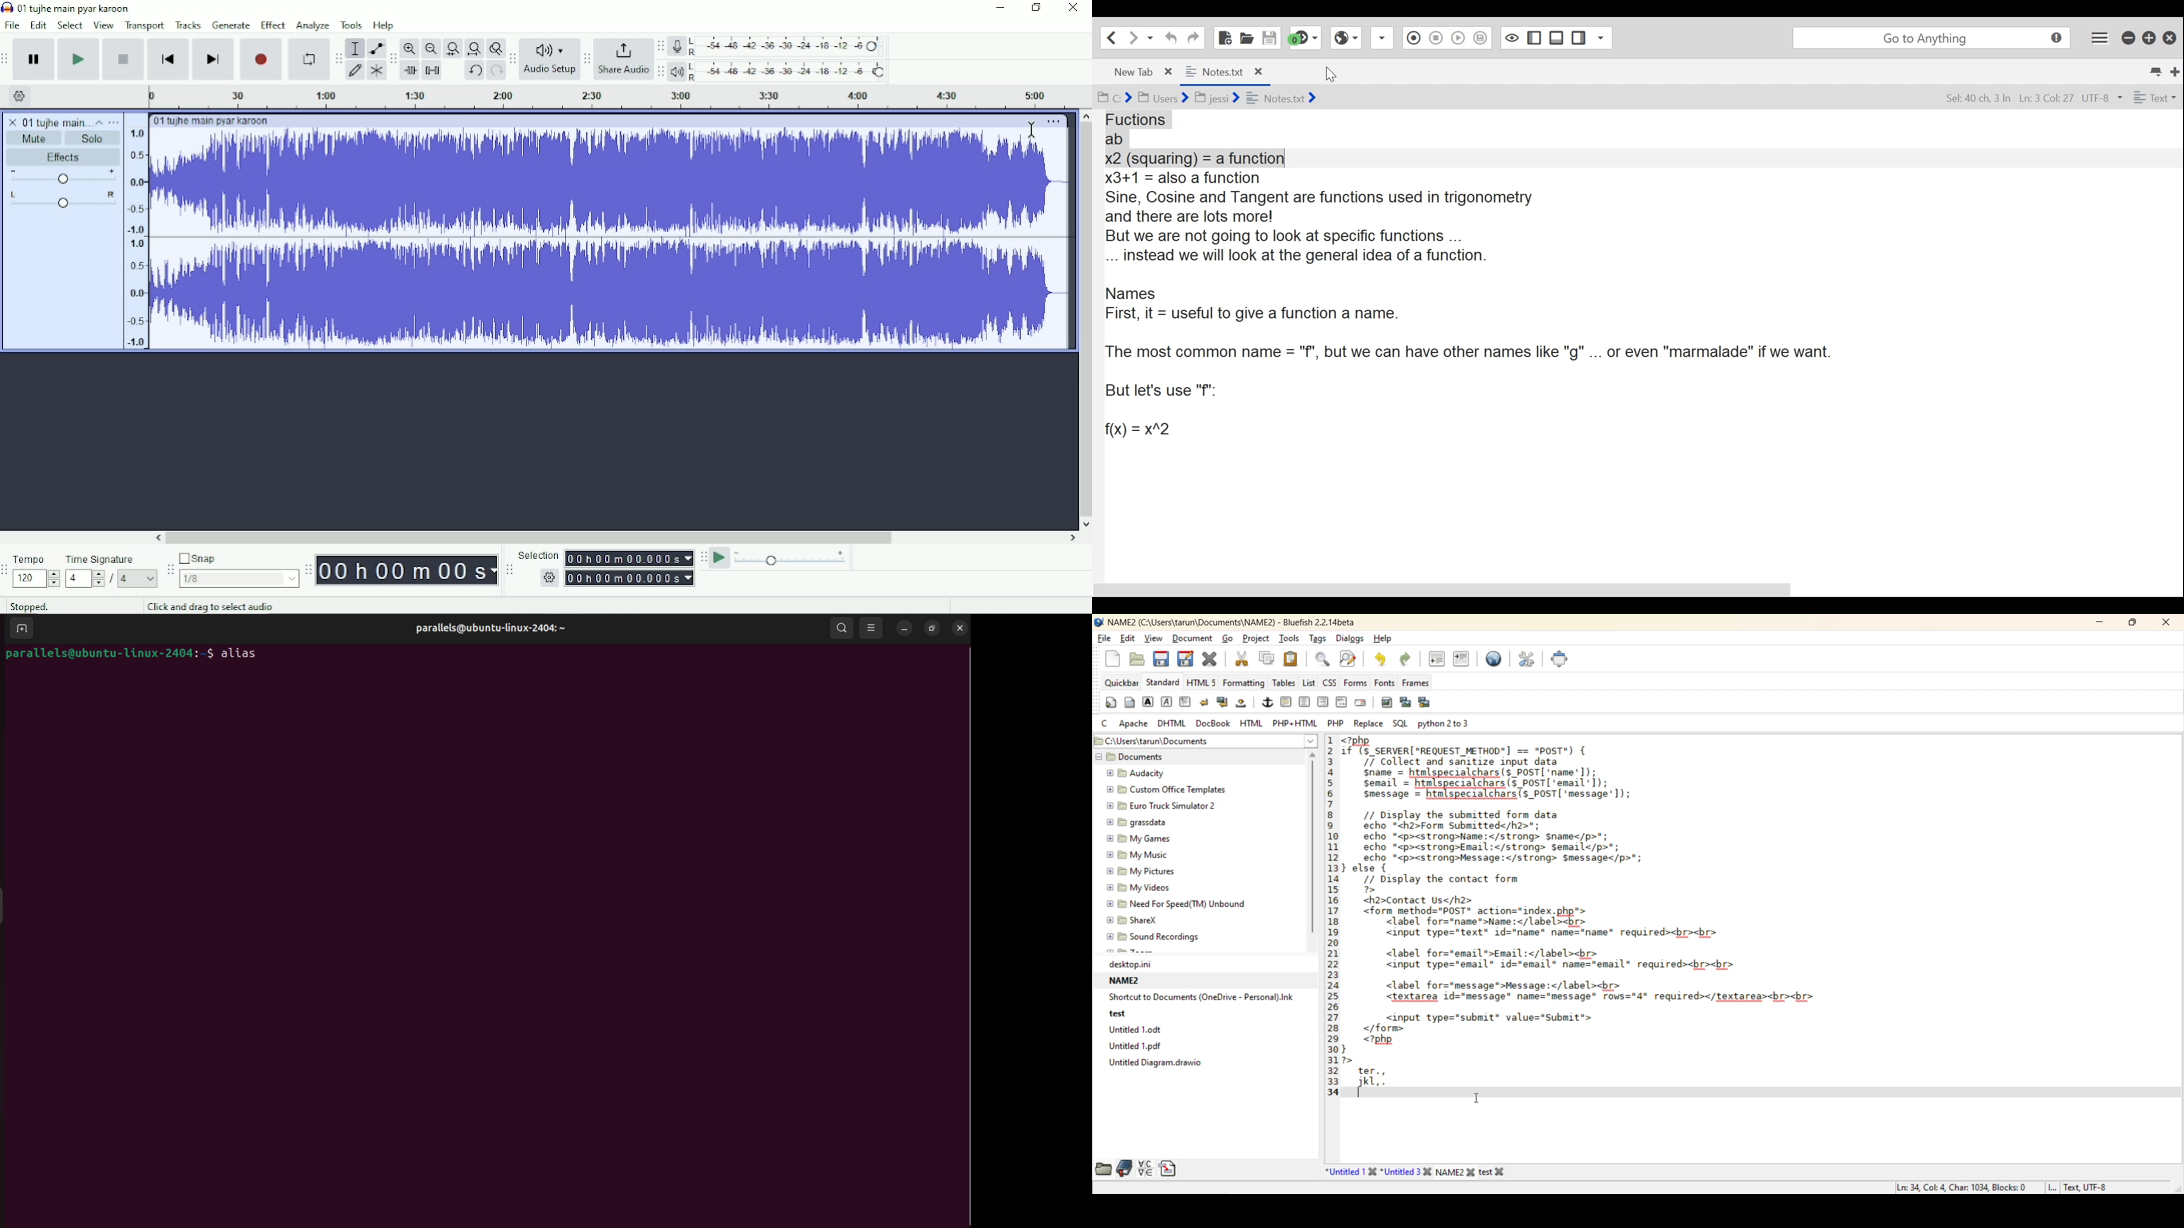  I want to click on Audacity recording meter toolbar, so click(661, 47).